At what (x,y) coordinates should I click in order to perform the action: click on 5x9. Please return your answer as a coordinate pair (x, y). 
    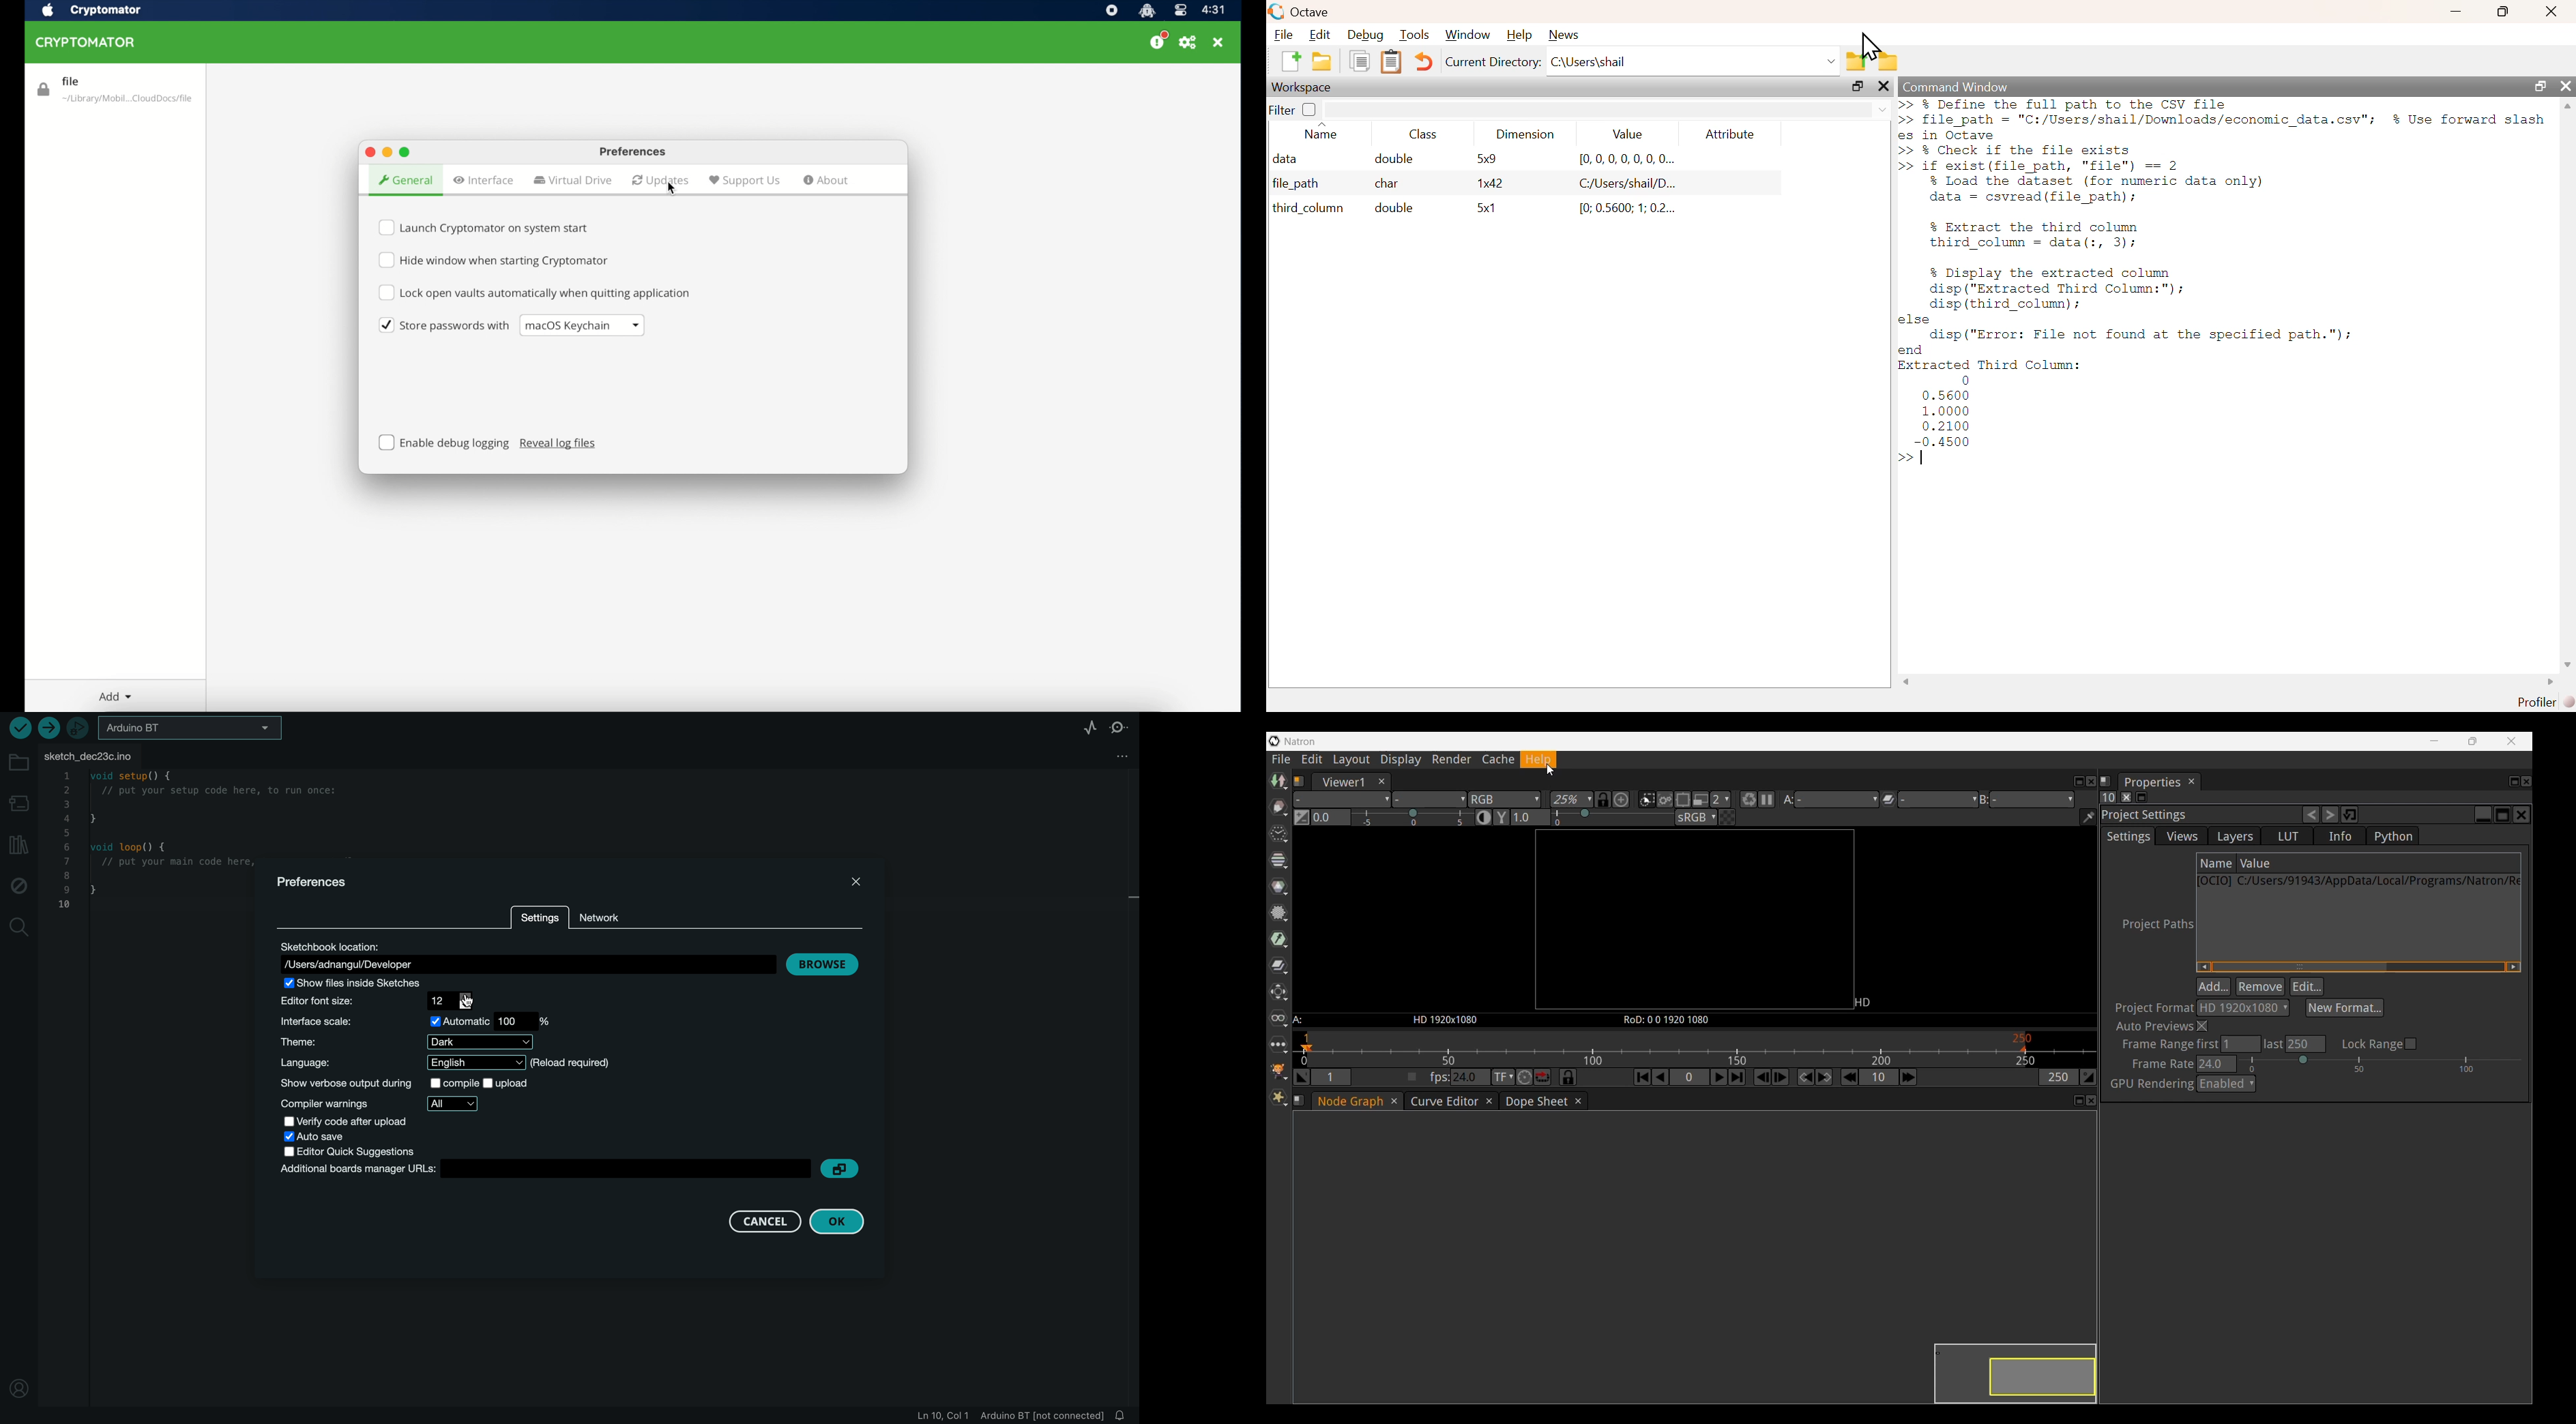
    Looking at the image, I should click on (1478, 161).